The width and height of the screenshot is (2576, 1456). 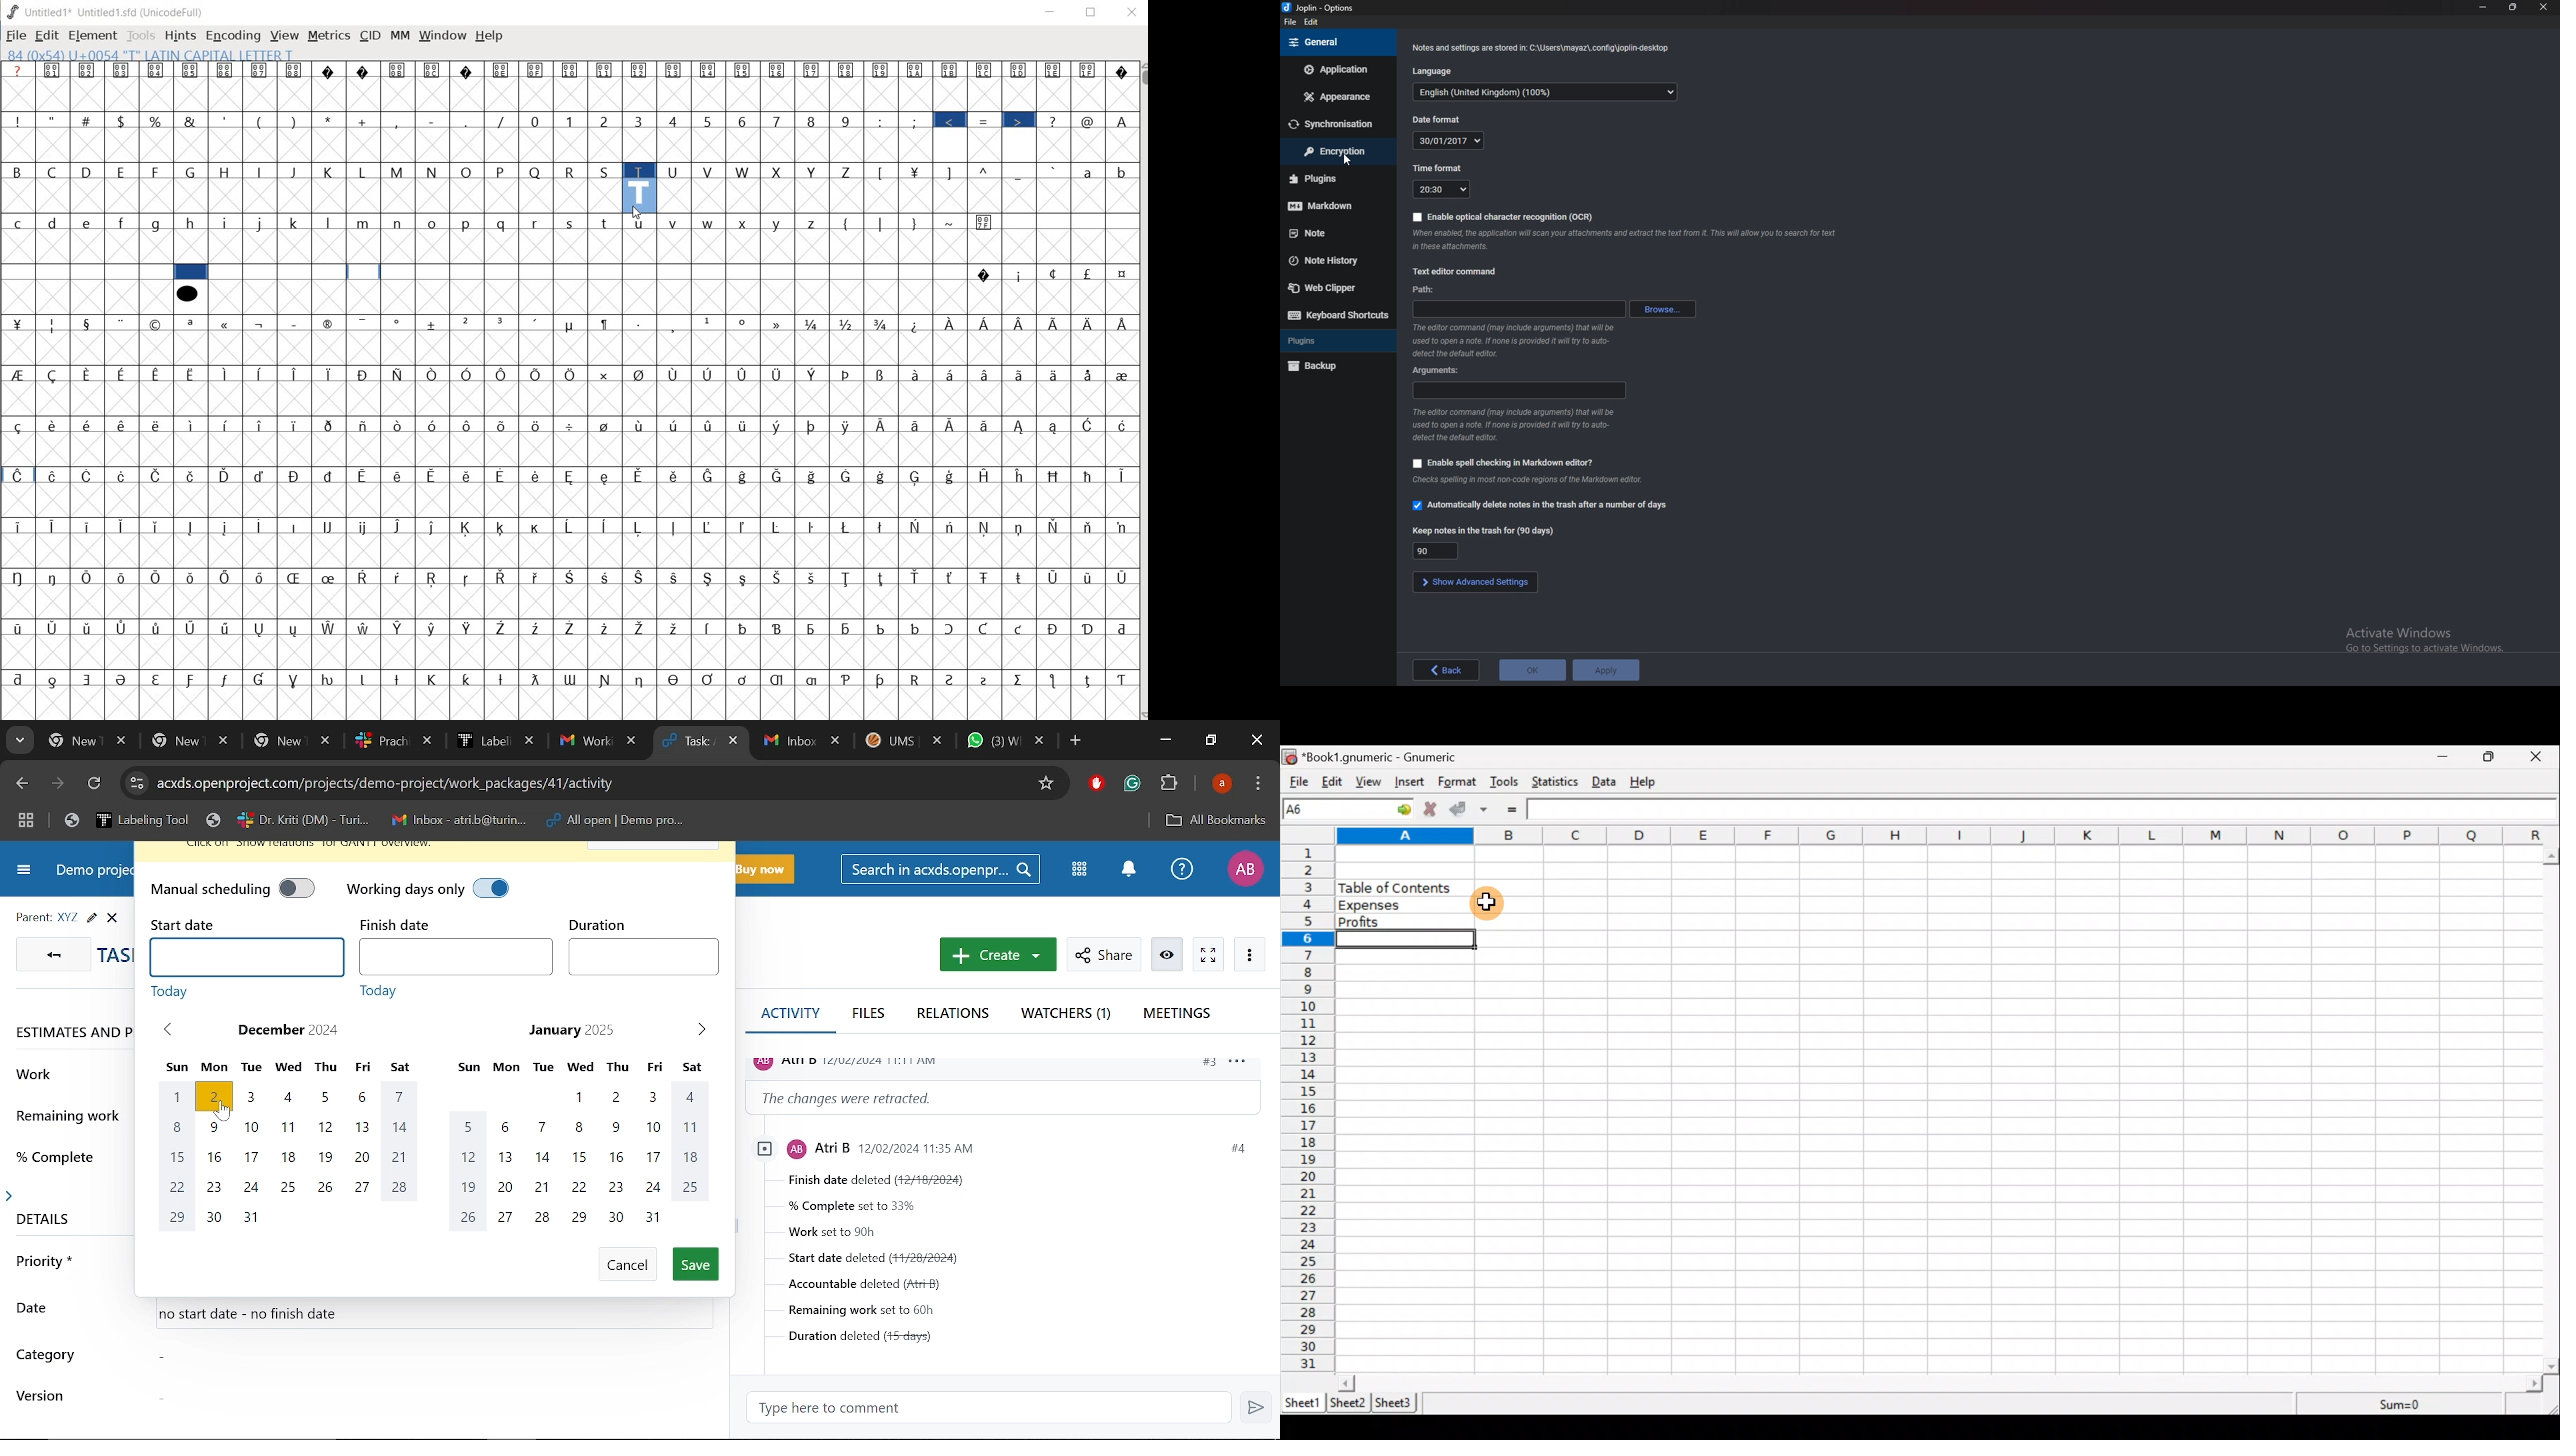 I want to click on Q, so click(x=537, y=171).